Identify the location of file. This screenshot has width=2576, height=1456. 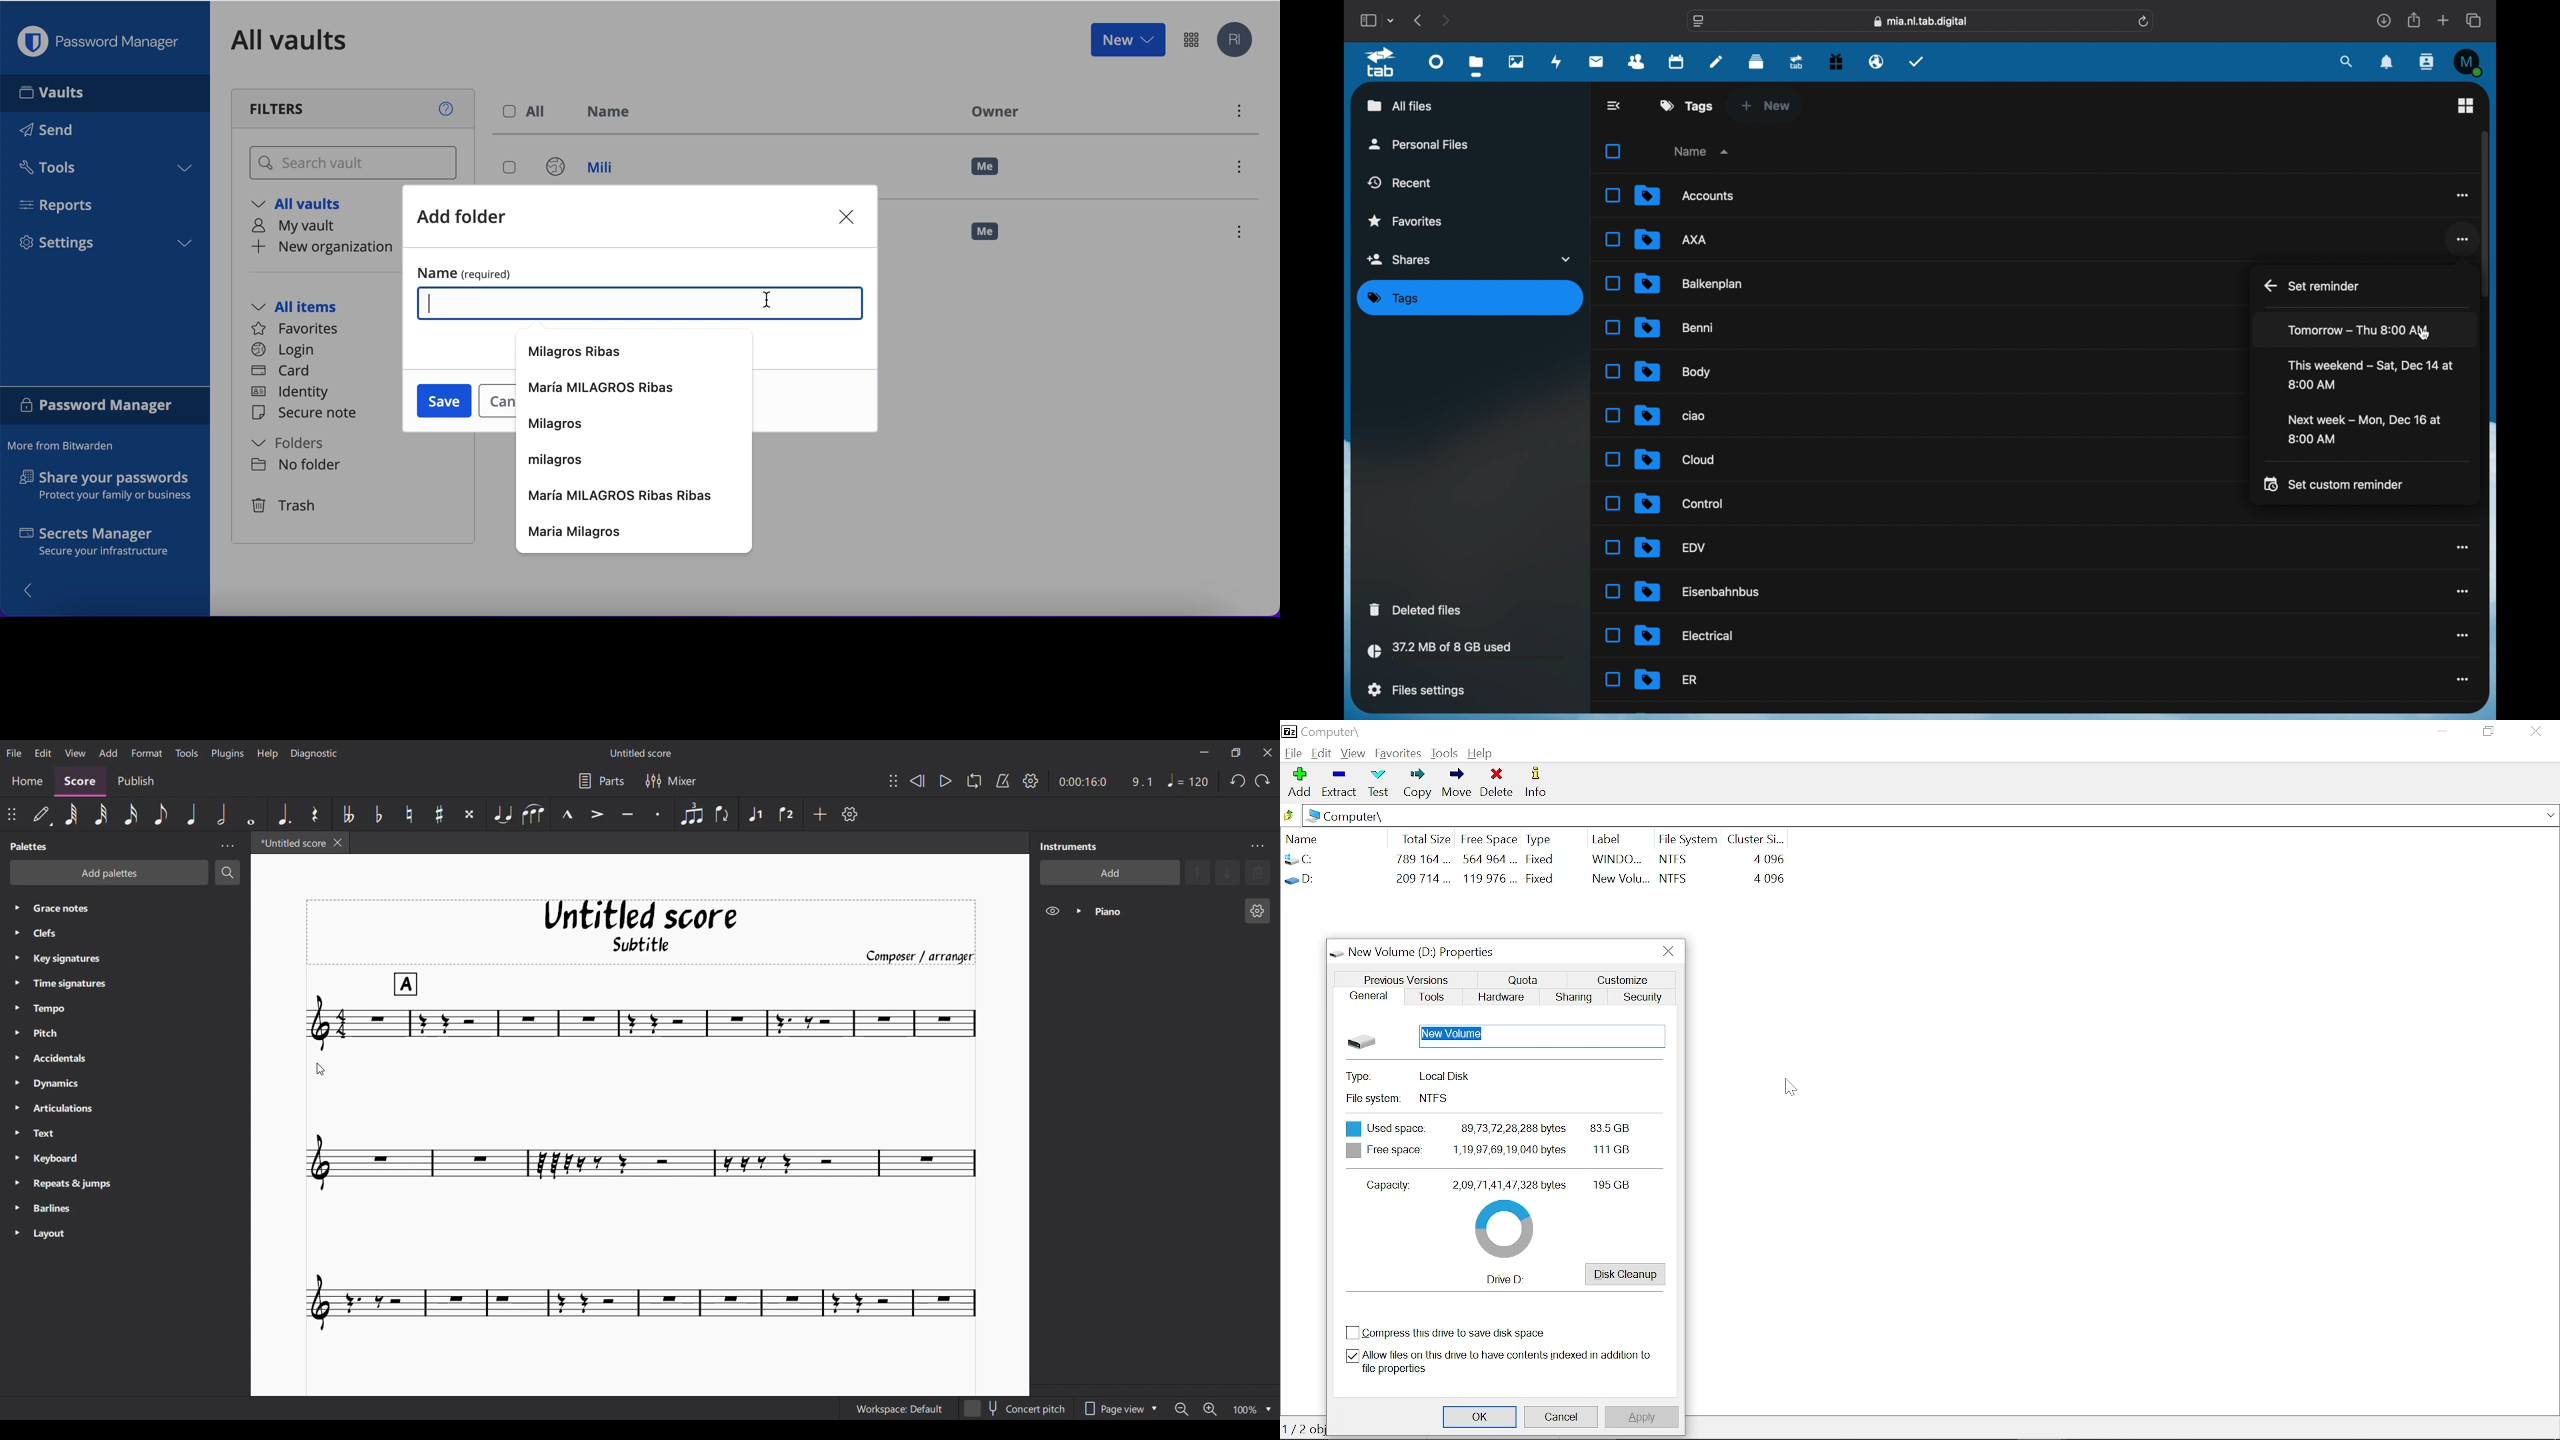
(1685, 195).